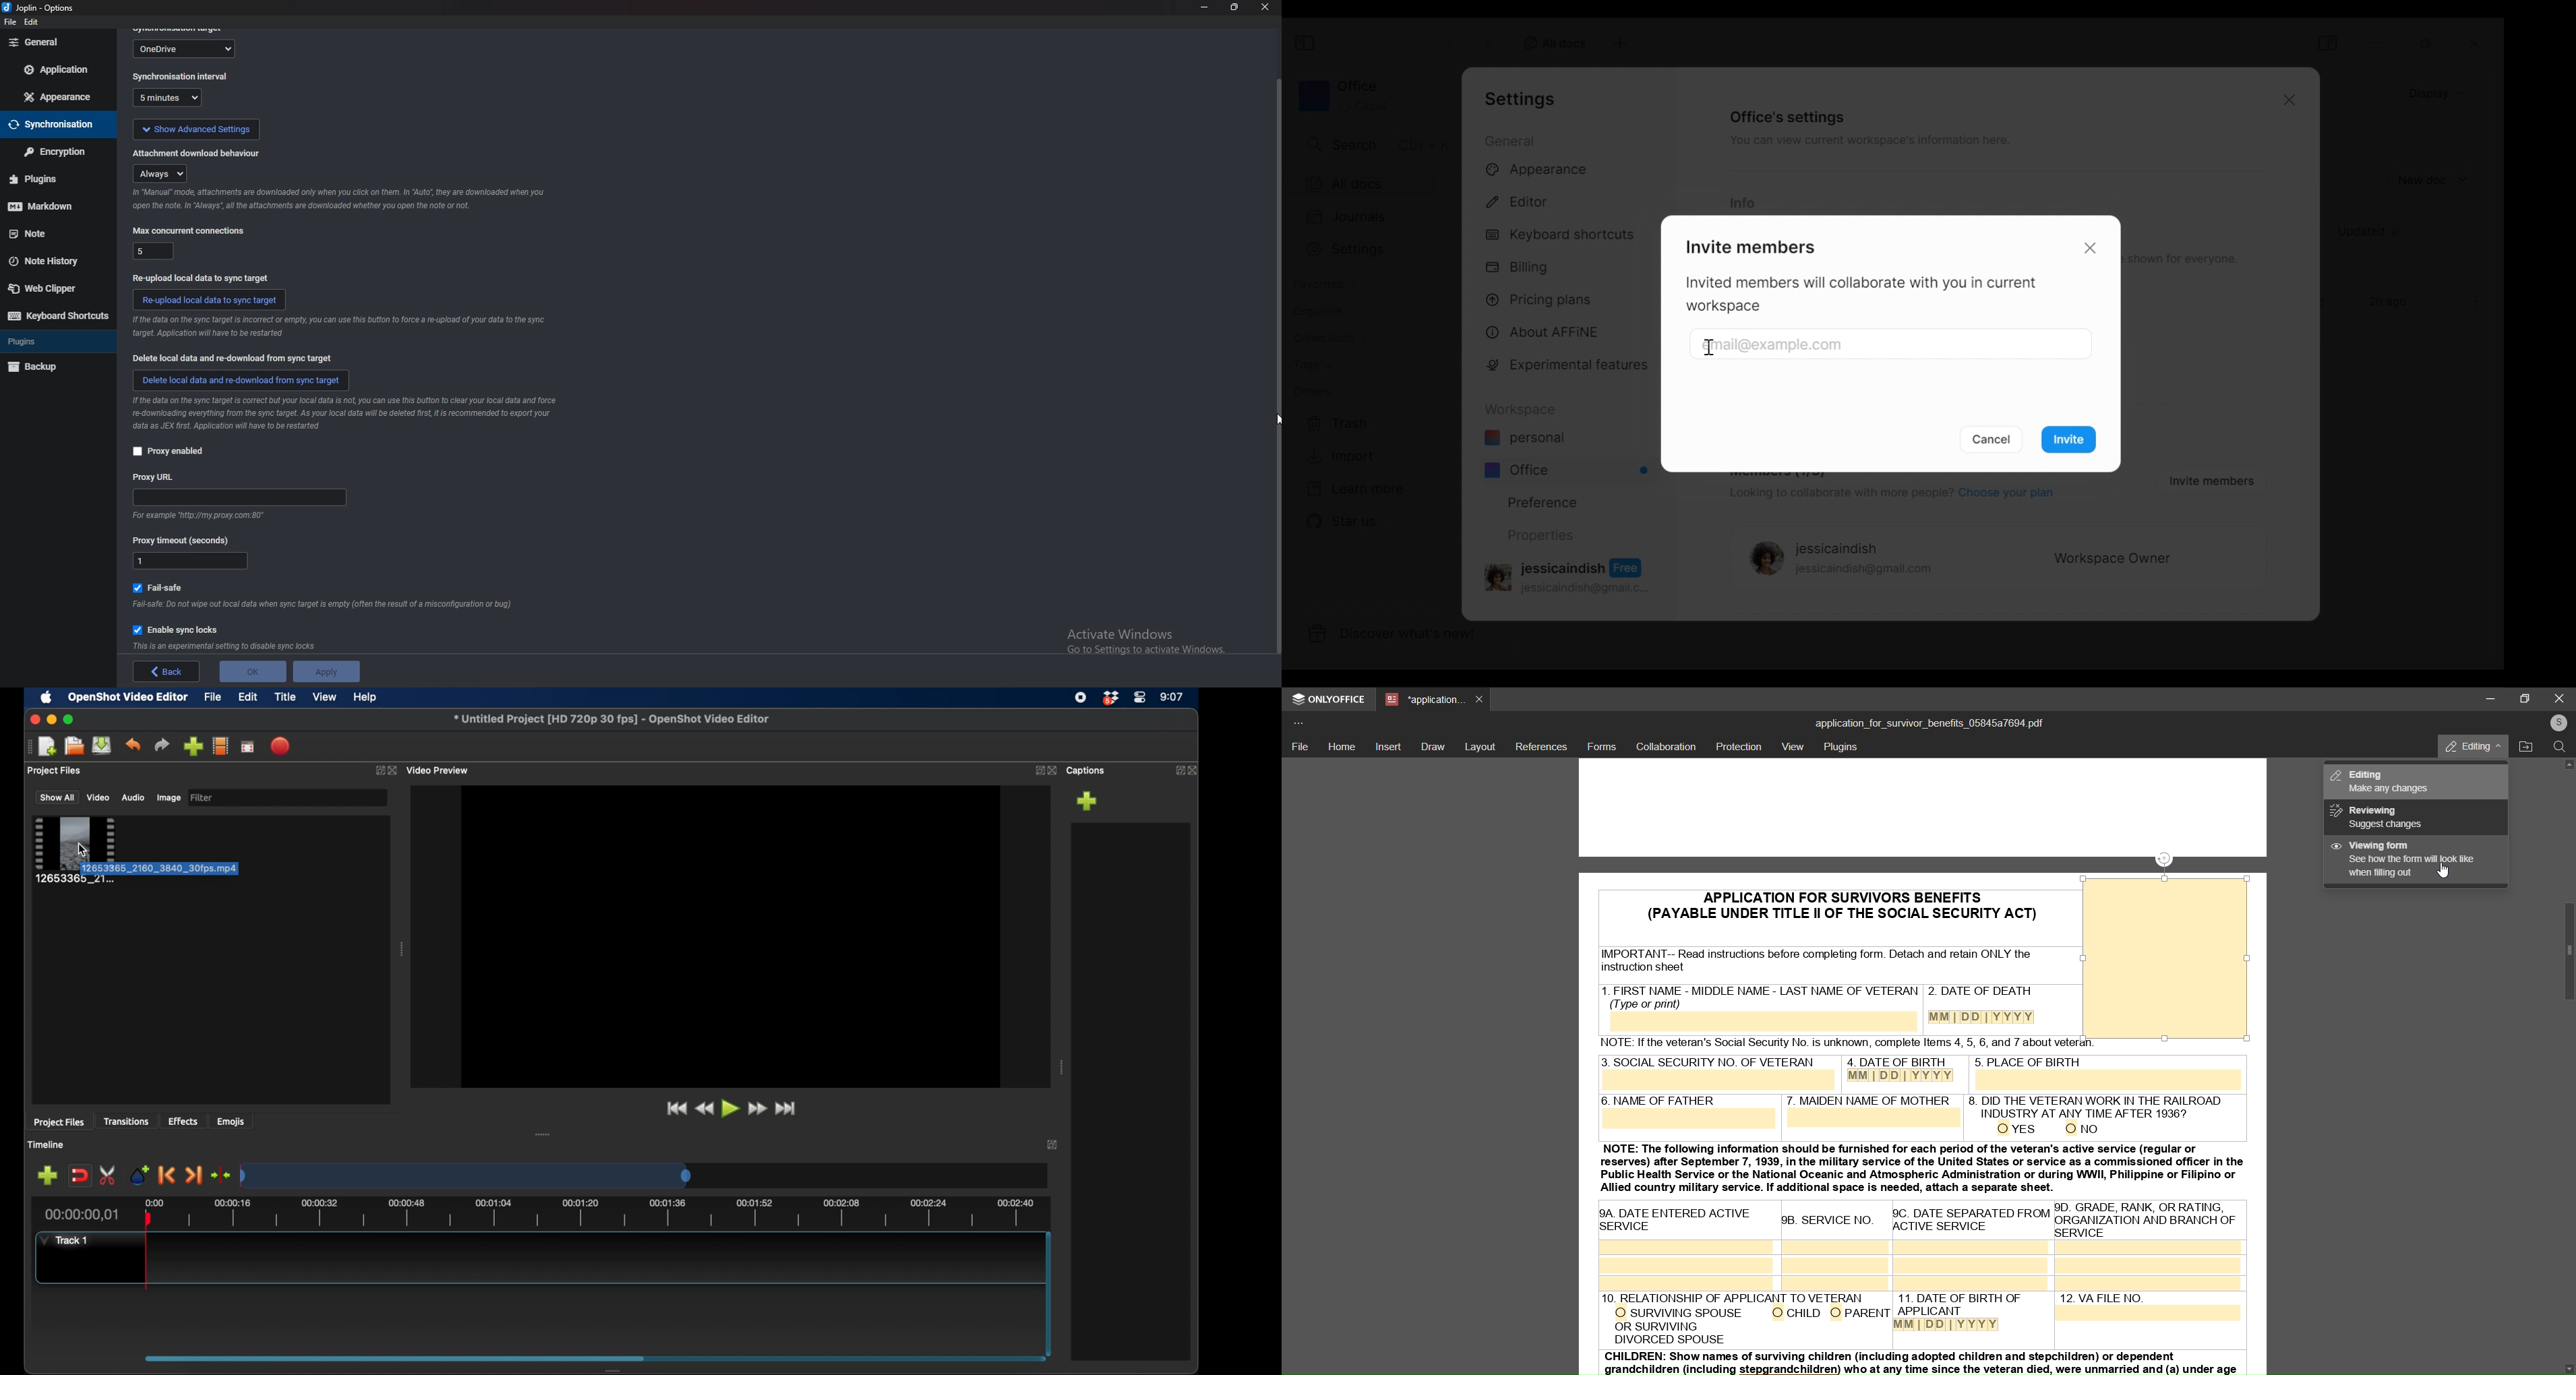  Describe the element at coordinates (1524, 439) in the screenshot. I see `personal` at that location.